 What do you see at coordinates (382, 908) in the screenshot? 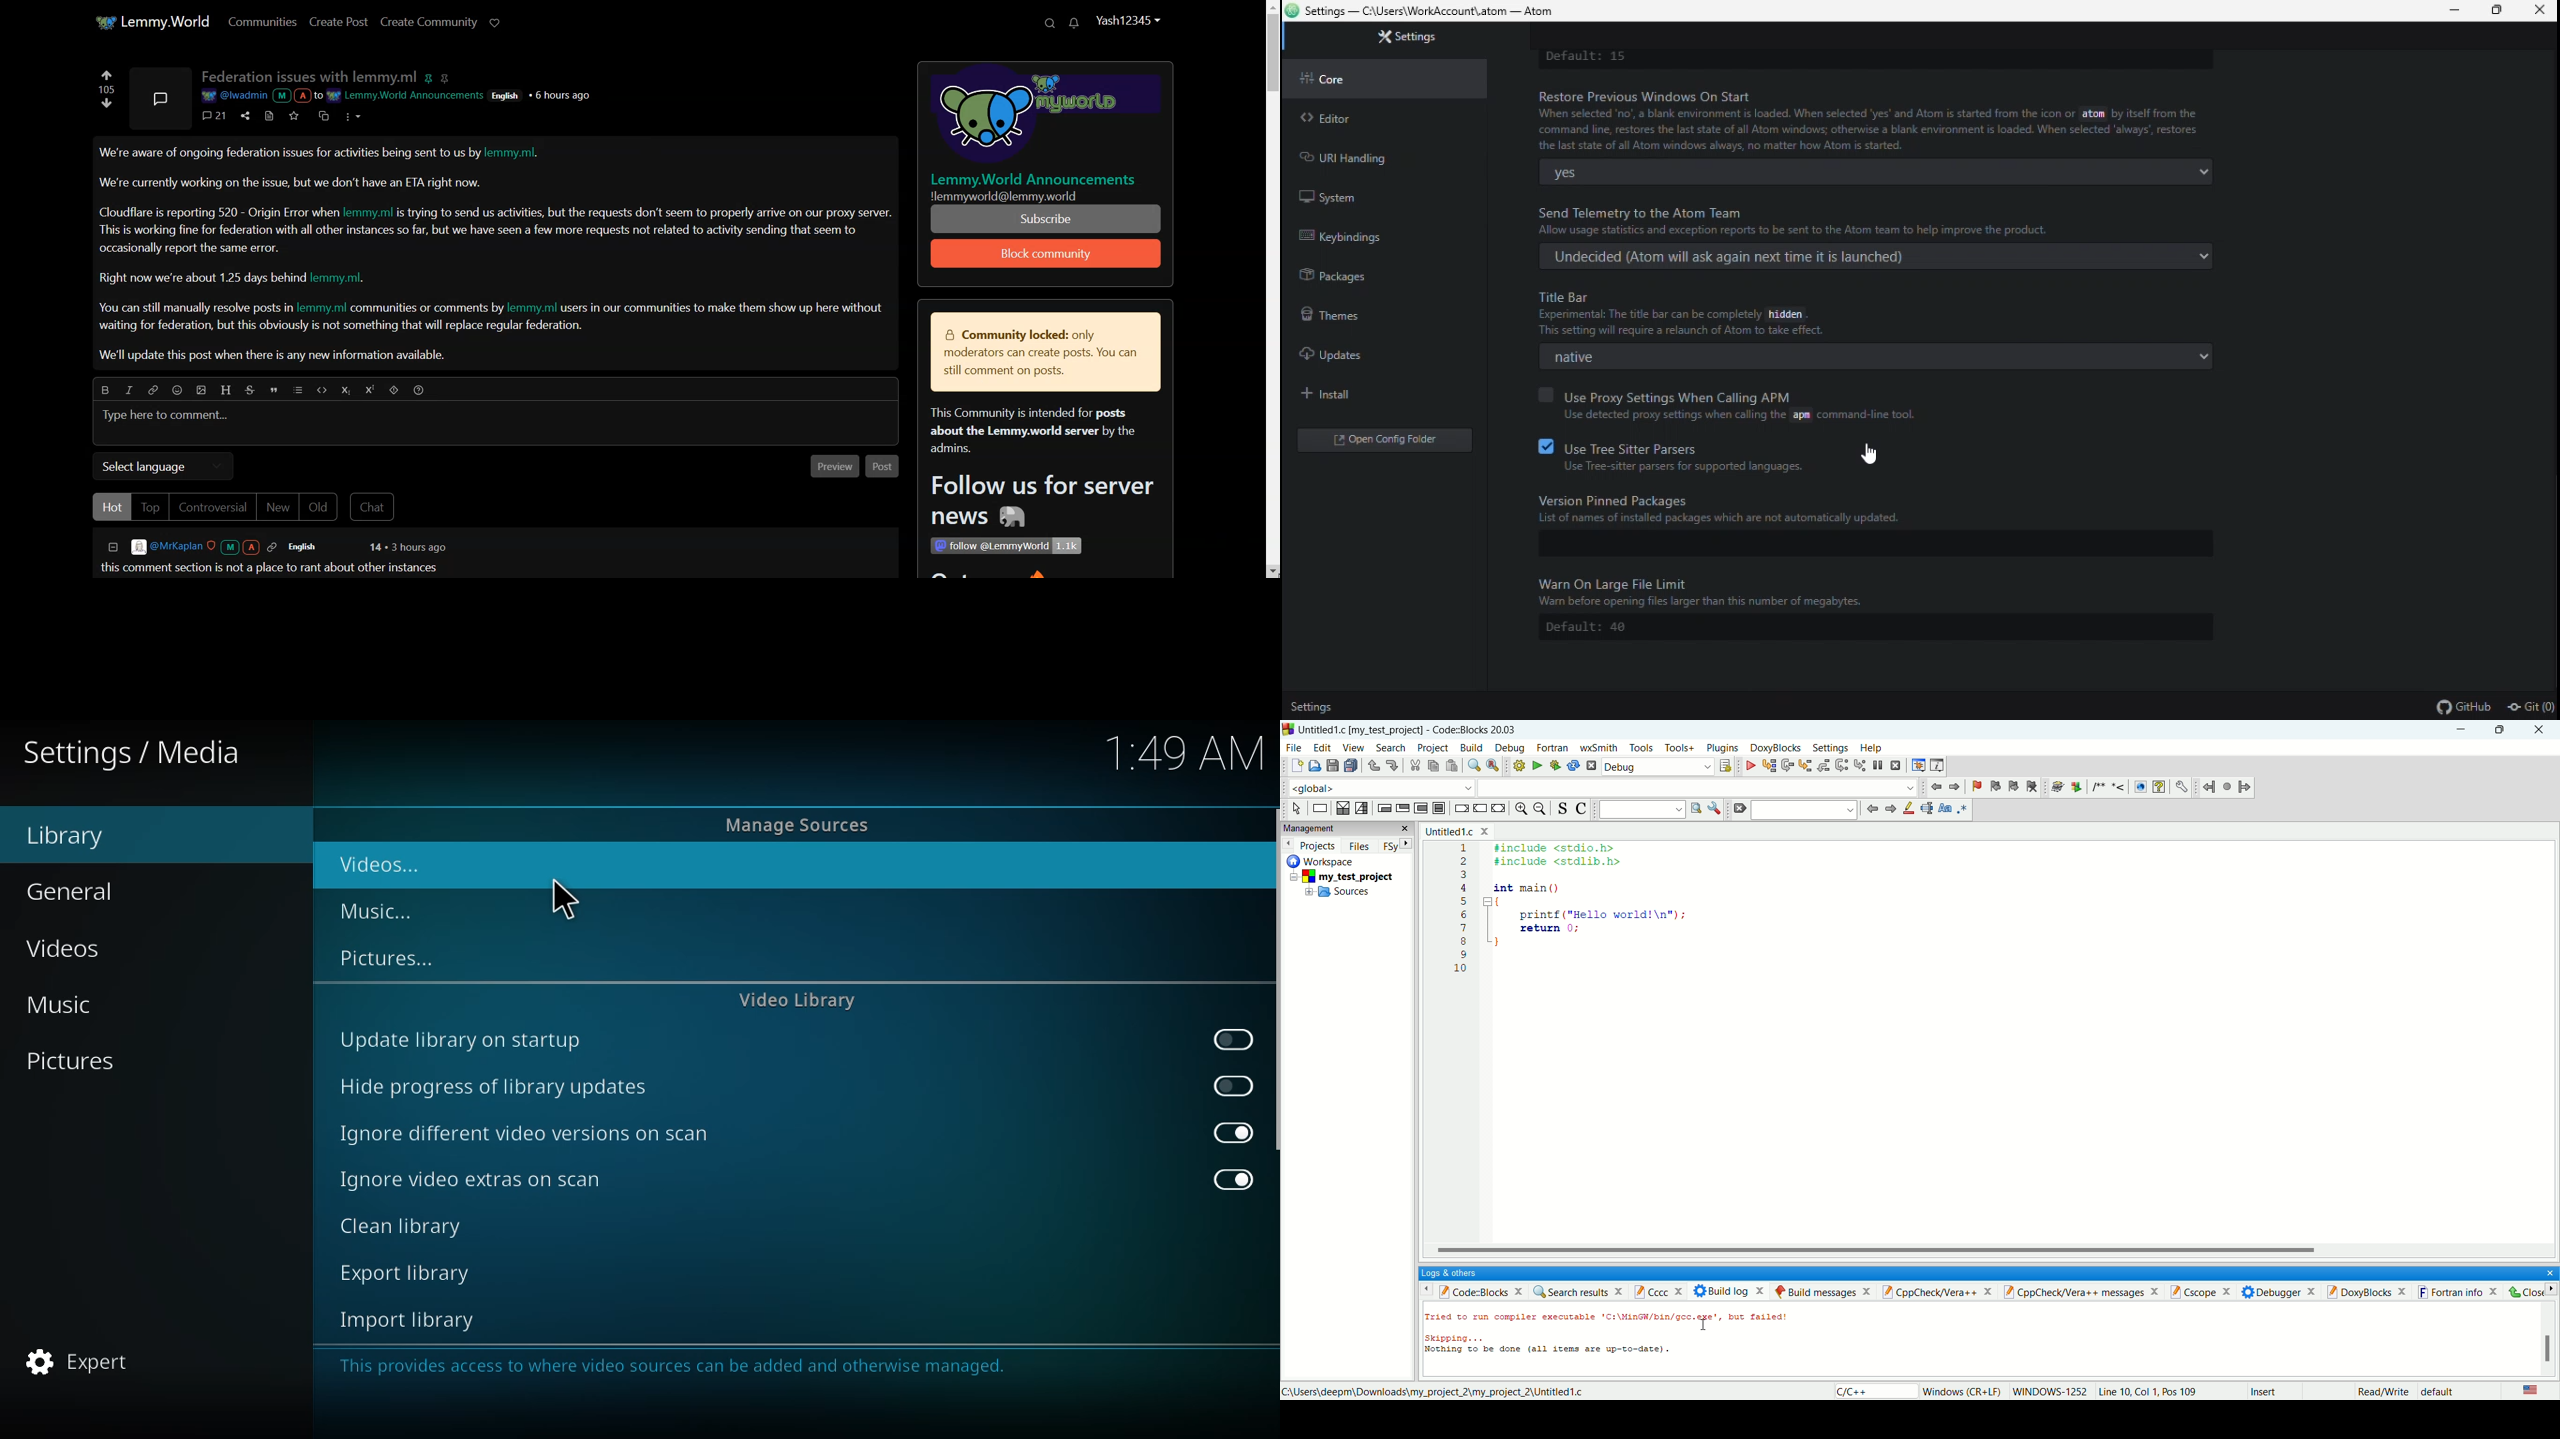
I see `music` at bounding box center [382, 908].